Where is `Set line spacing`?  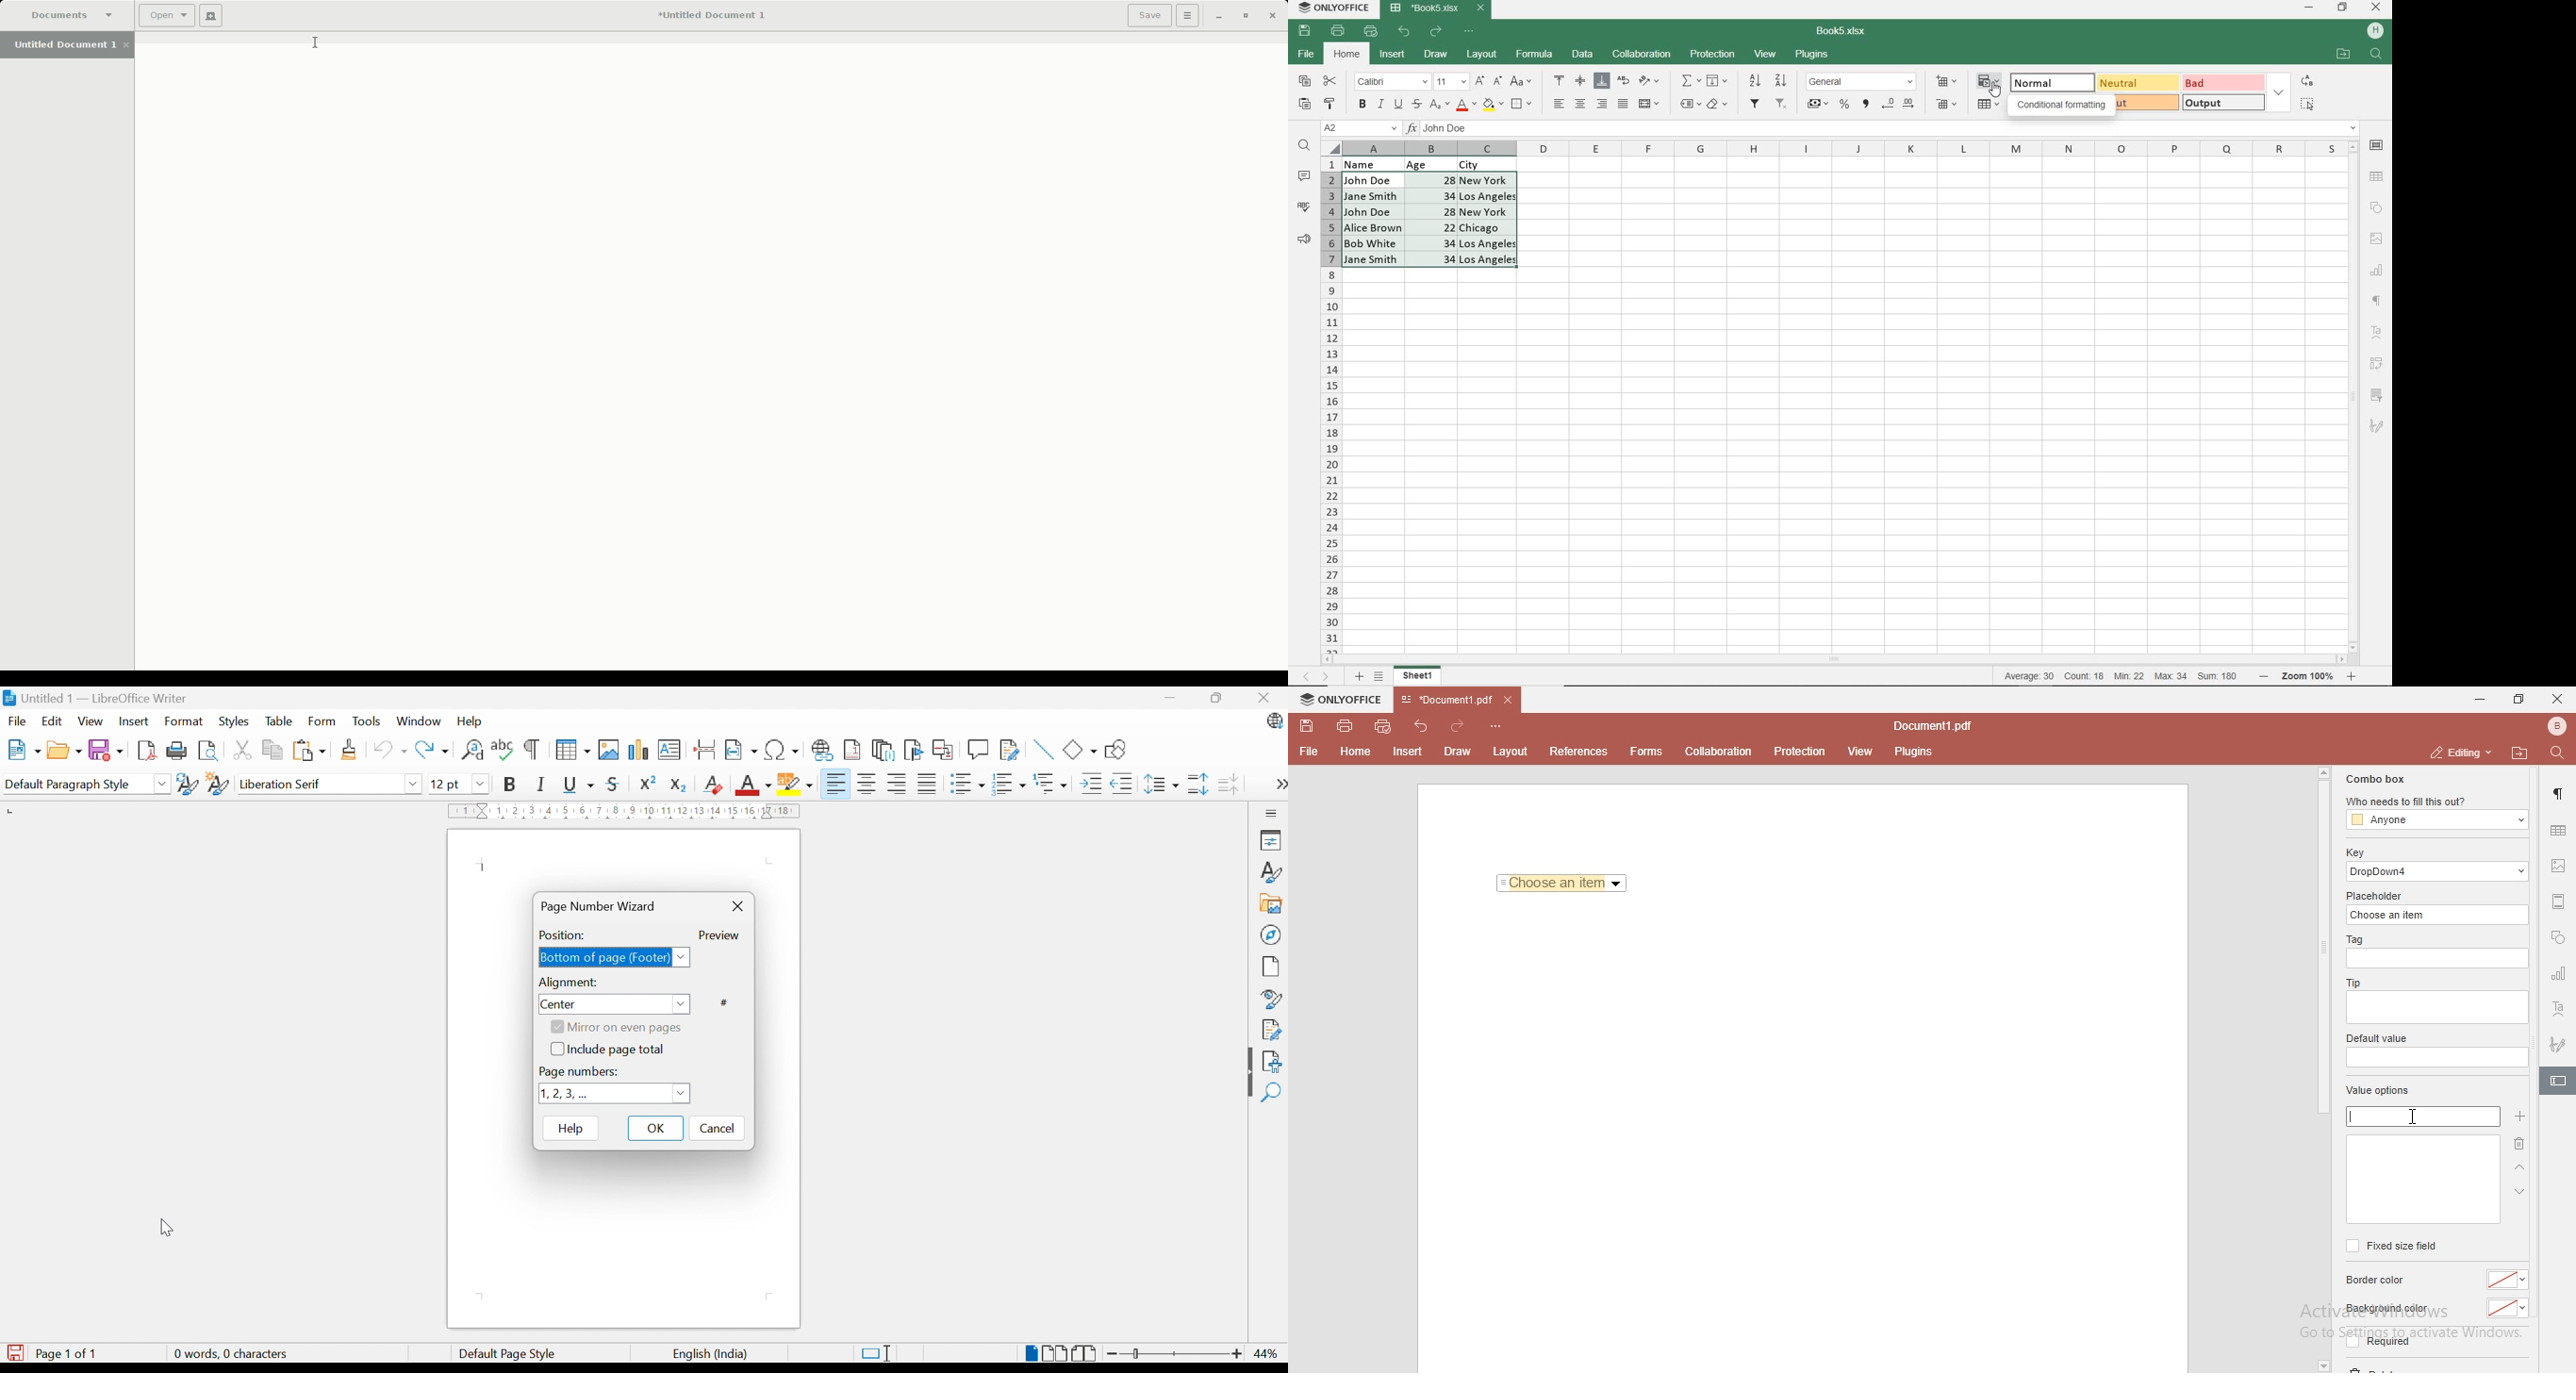 Set line spacing is located at coordinates (1163, 784).